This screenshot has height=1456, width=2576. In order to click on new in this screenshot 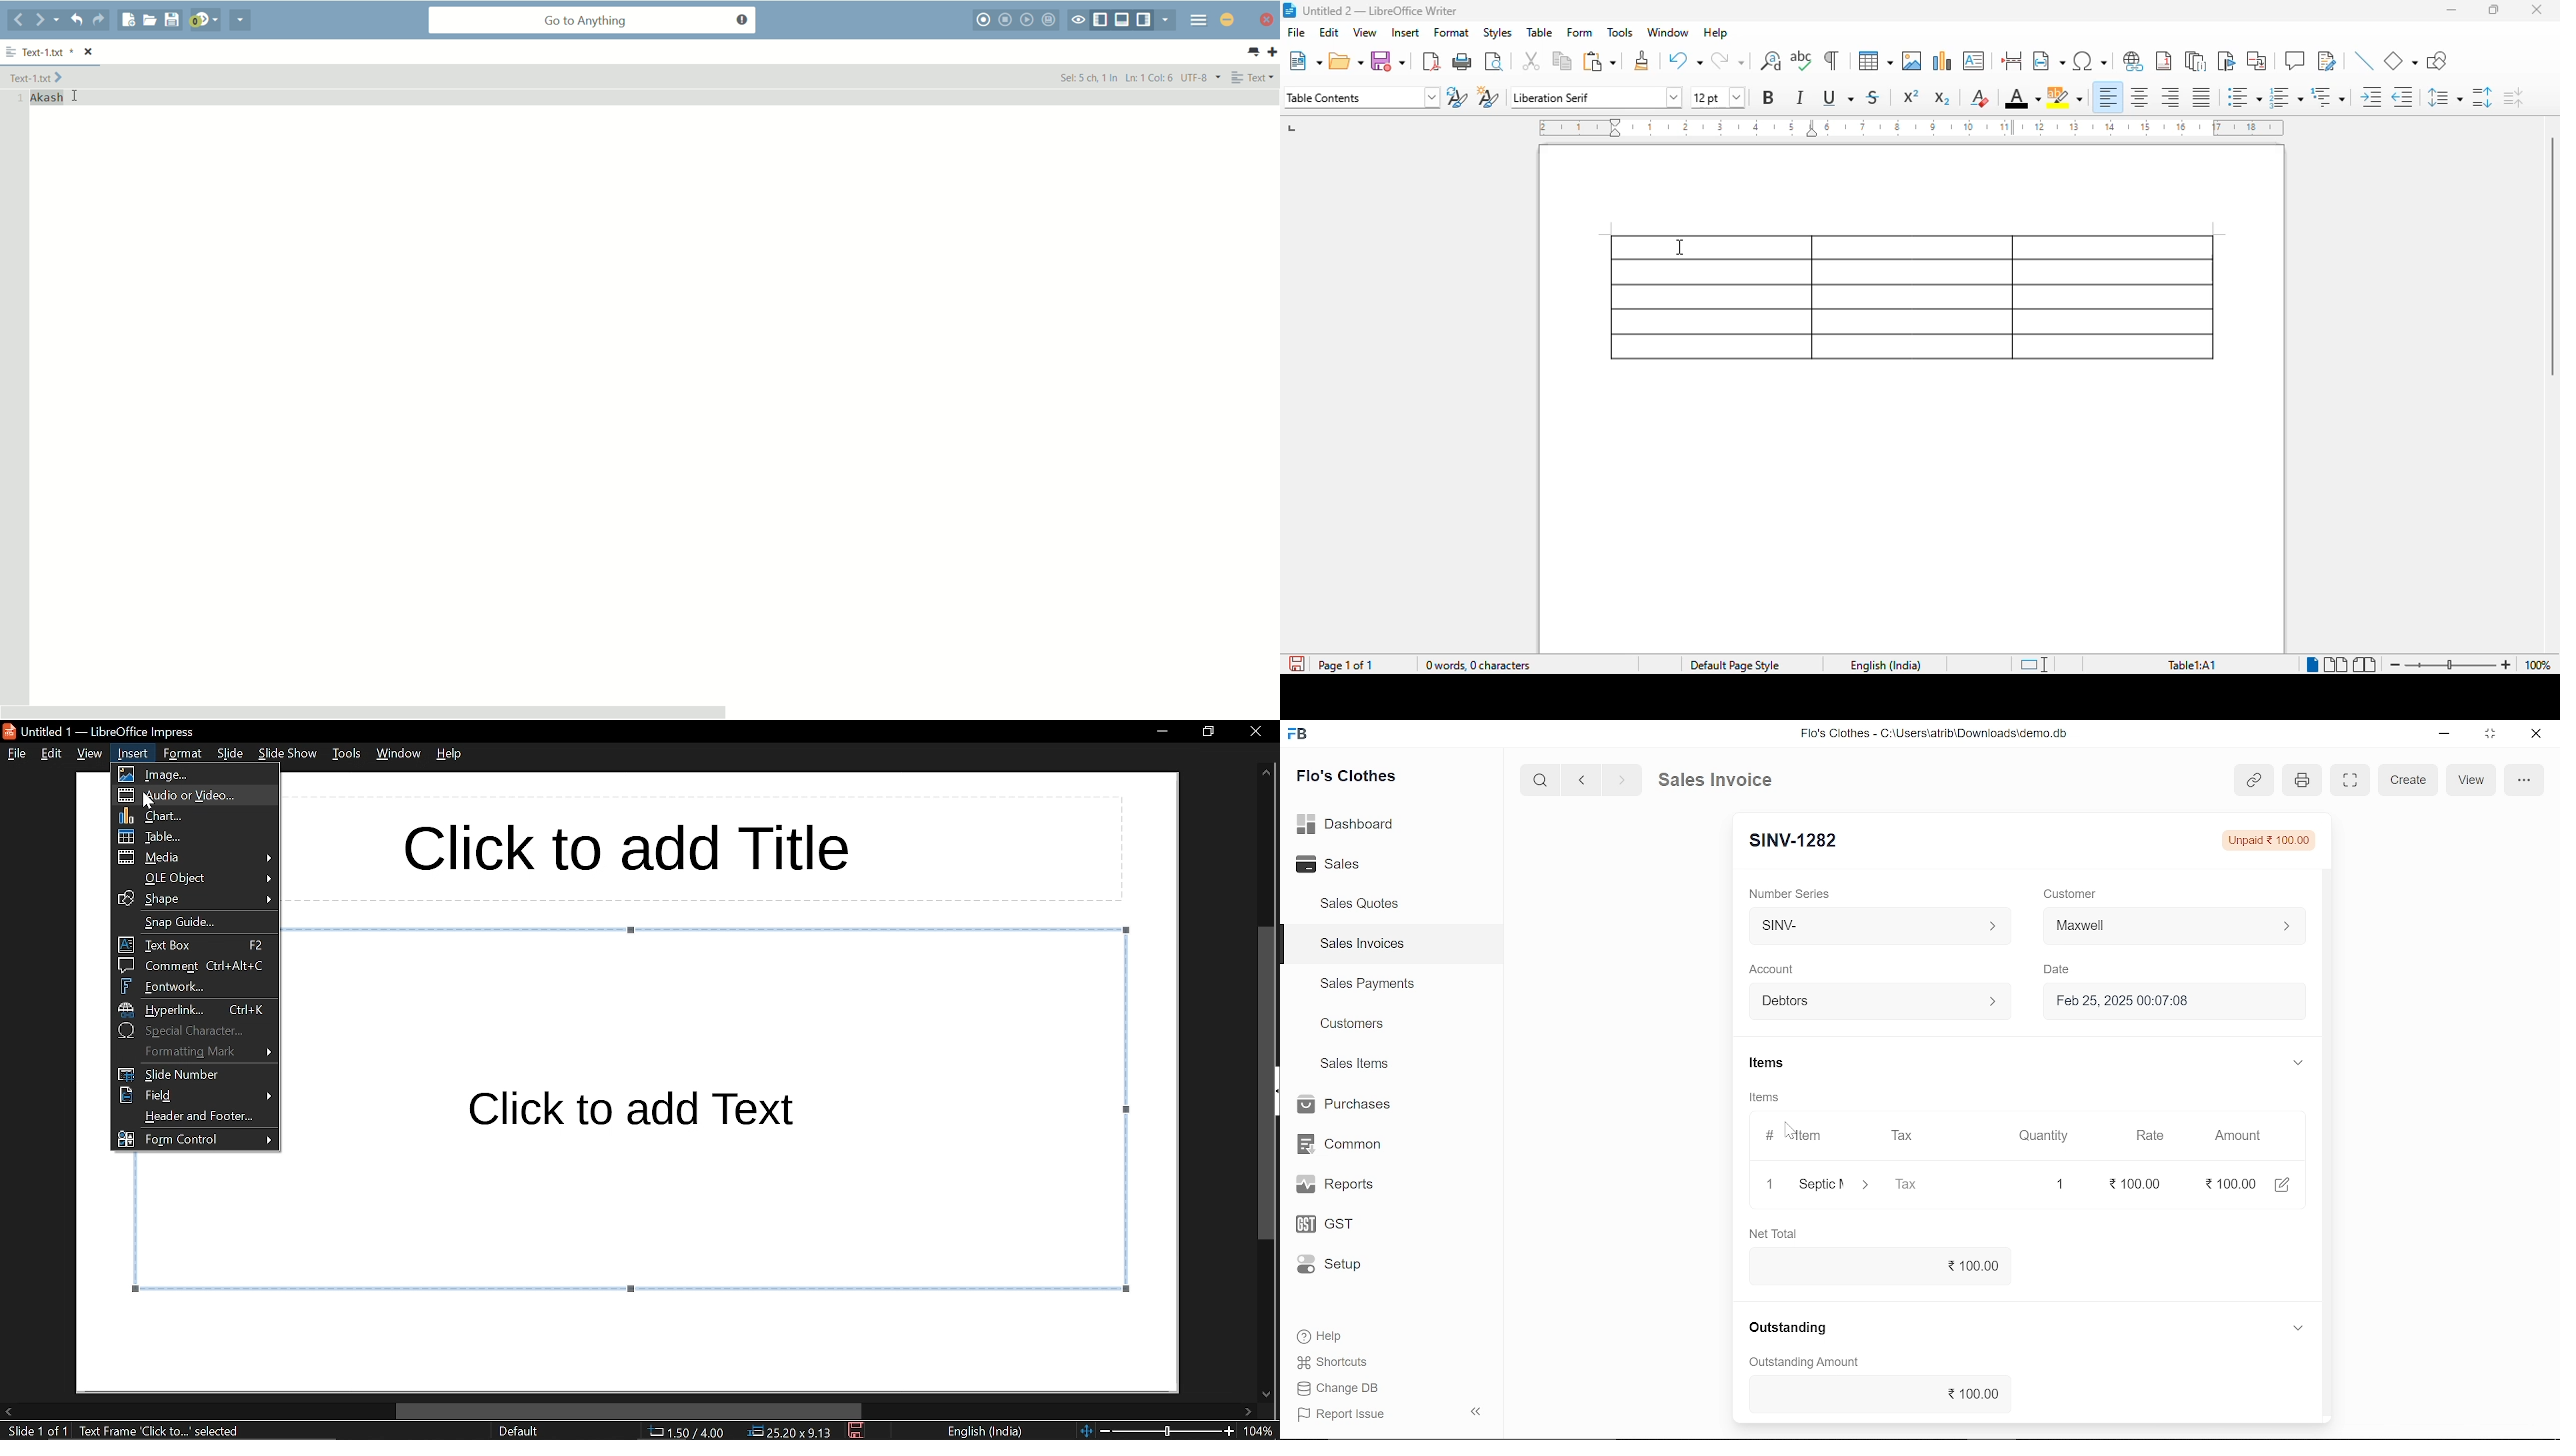, I will do `click(1305, 61)`.